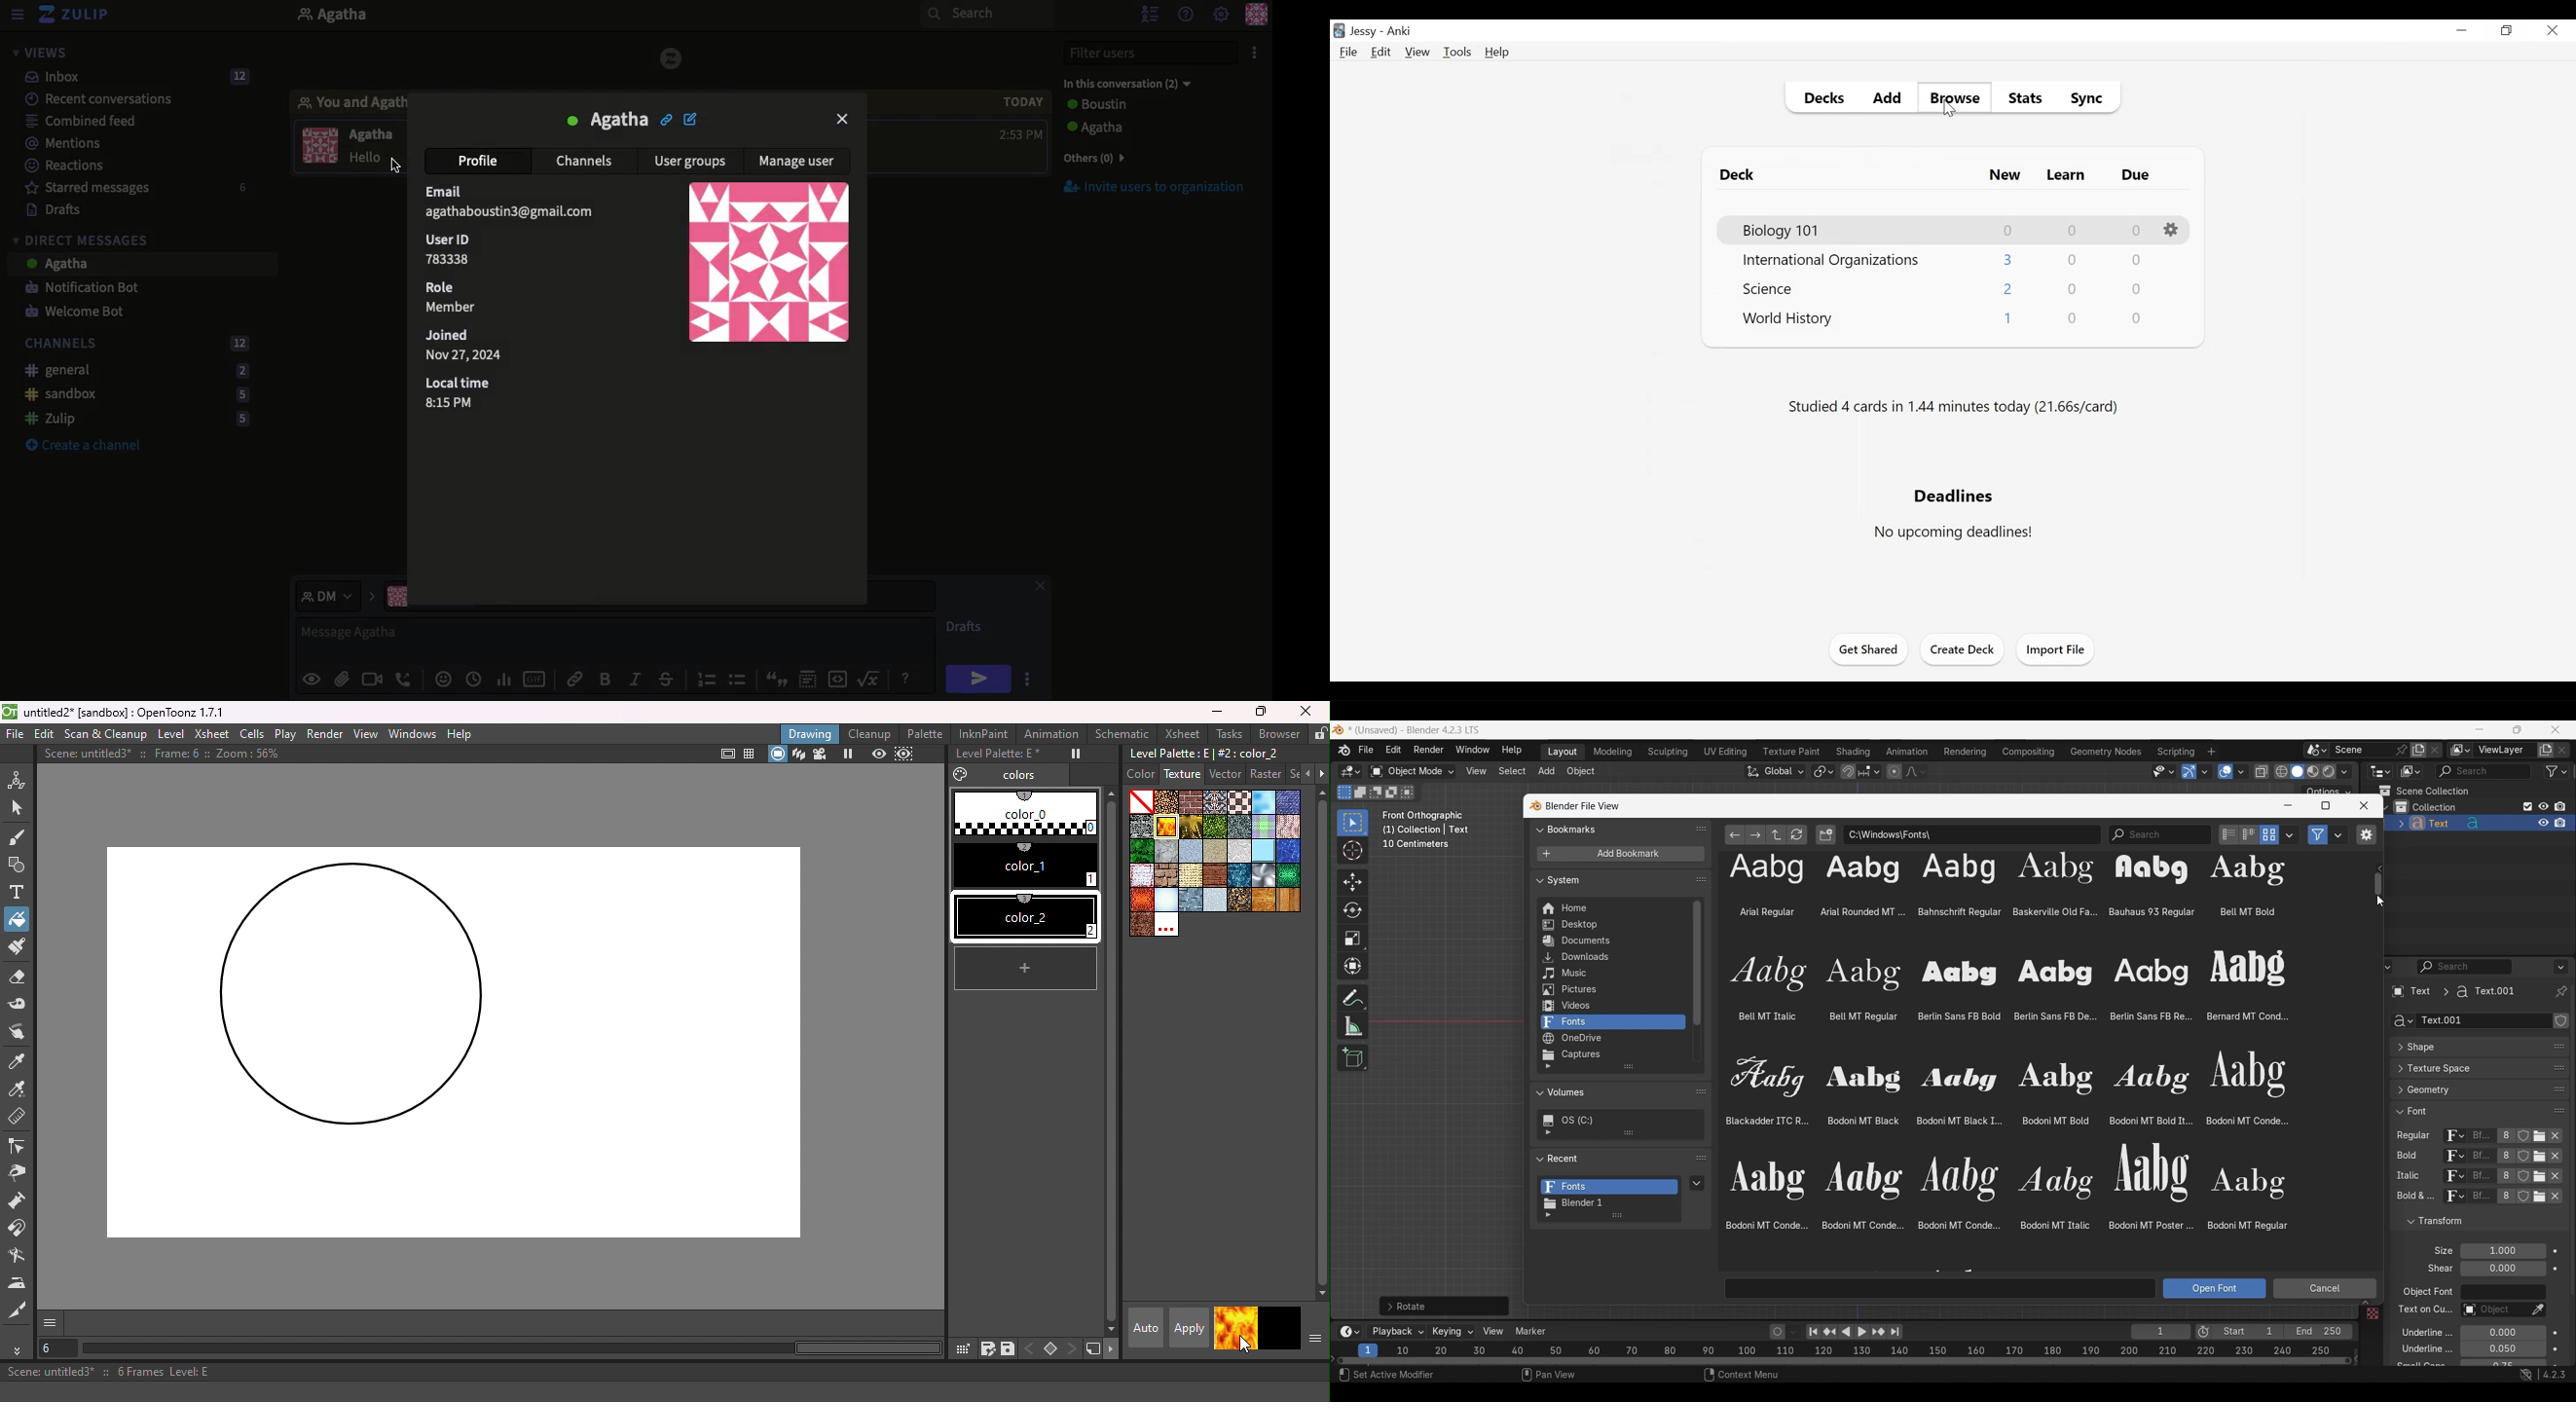 The image size is (2576, 1428). What do you see at coordinates (462, 395) in the screenshot?
I see `Local time` at bounding box center [462, 395].